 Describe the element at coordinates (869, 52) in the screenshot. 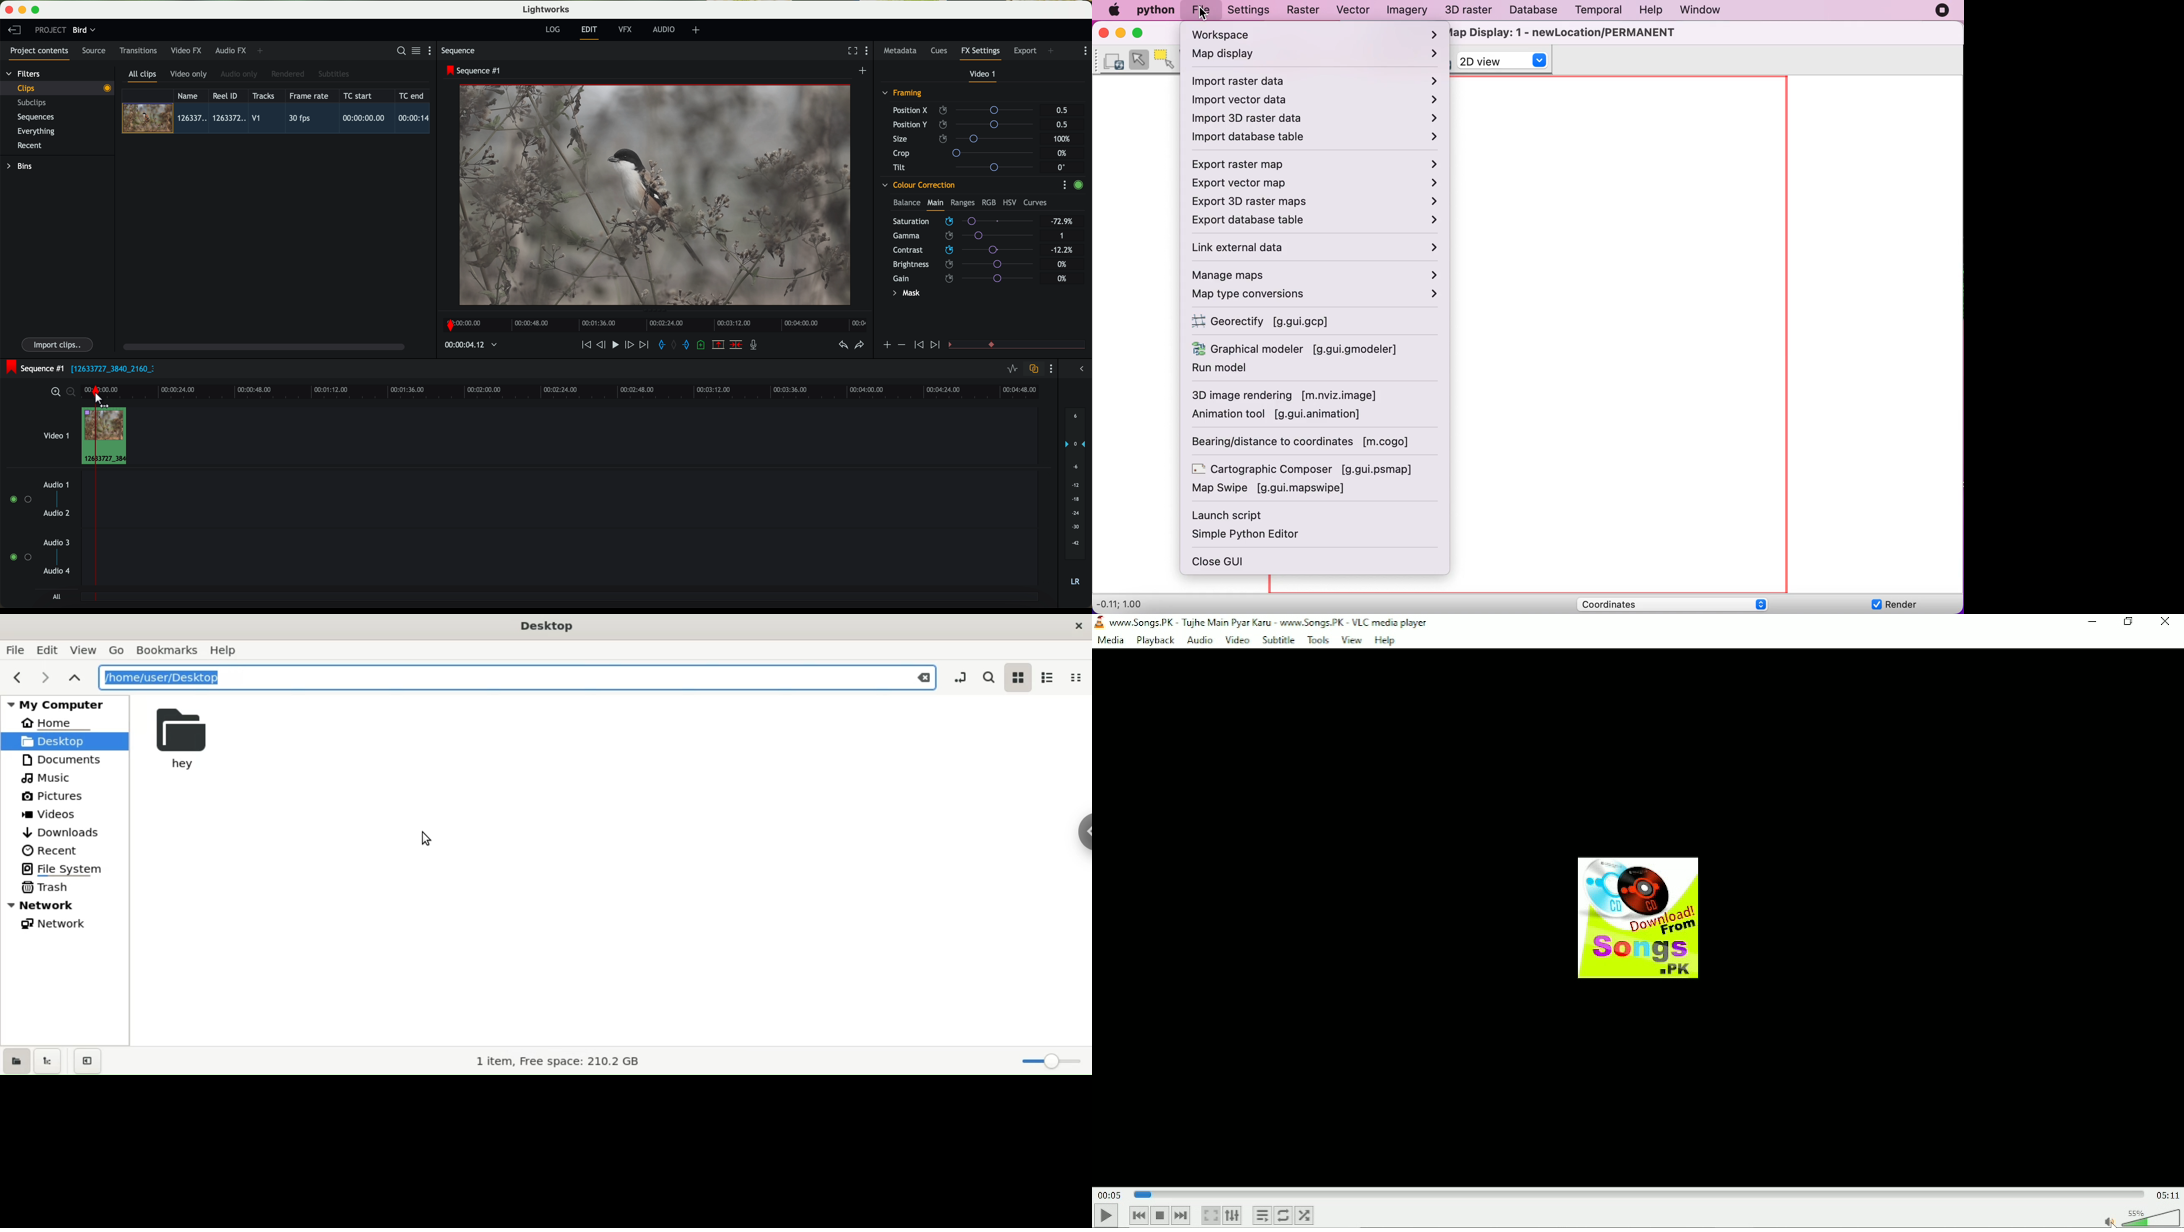

I see `show settings menu` at that location.